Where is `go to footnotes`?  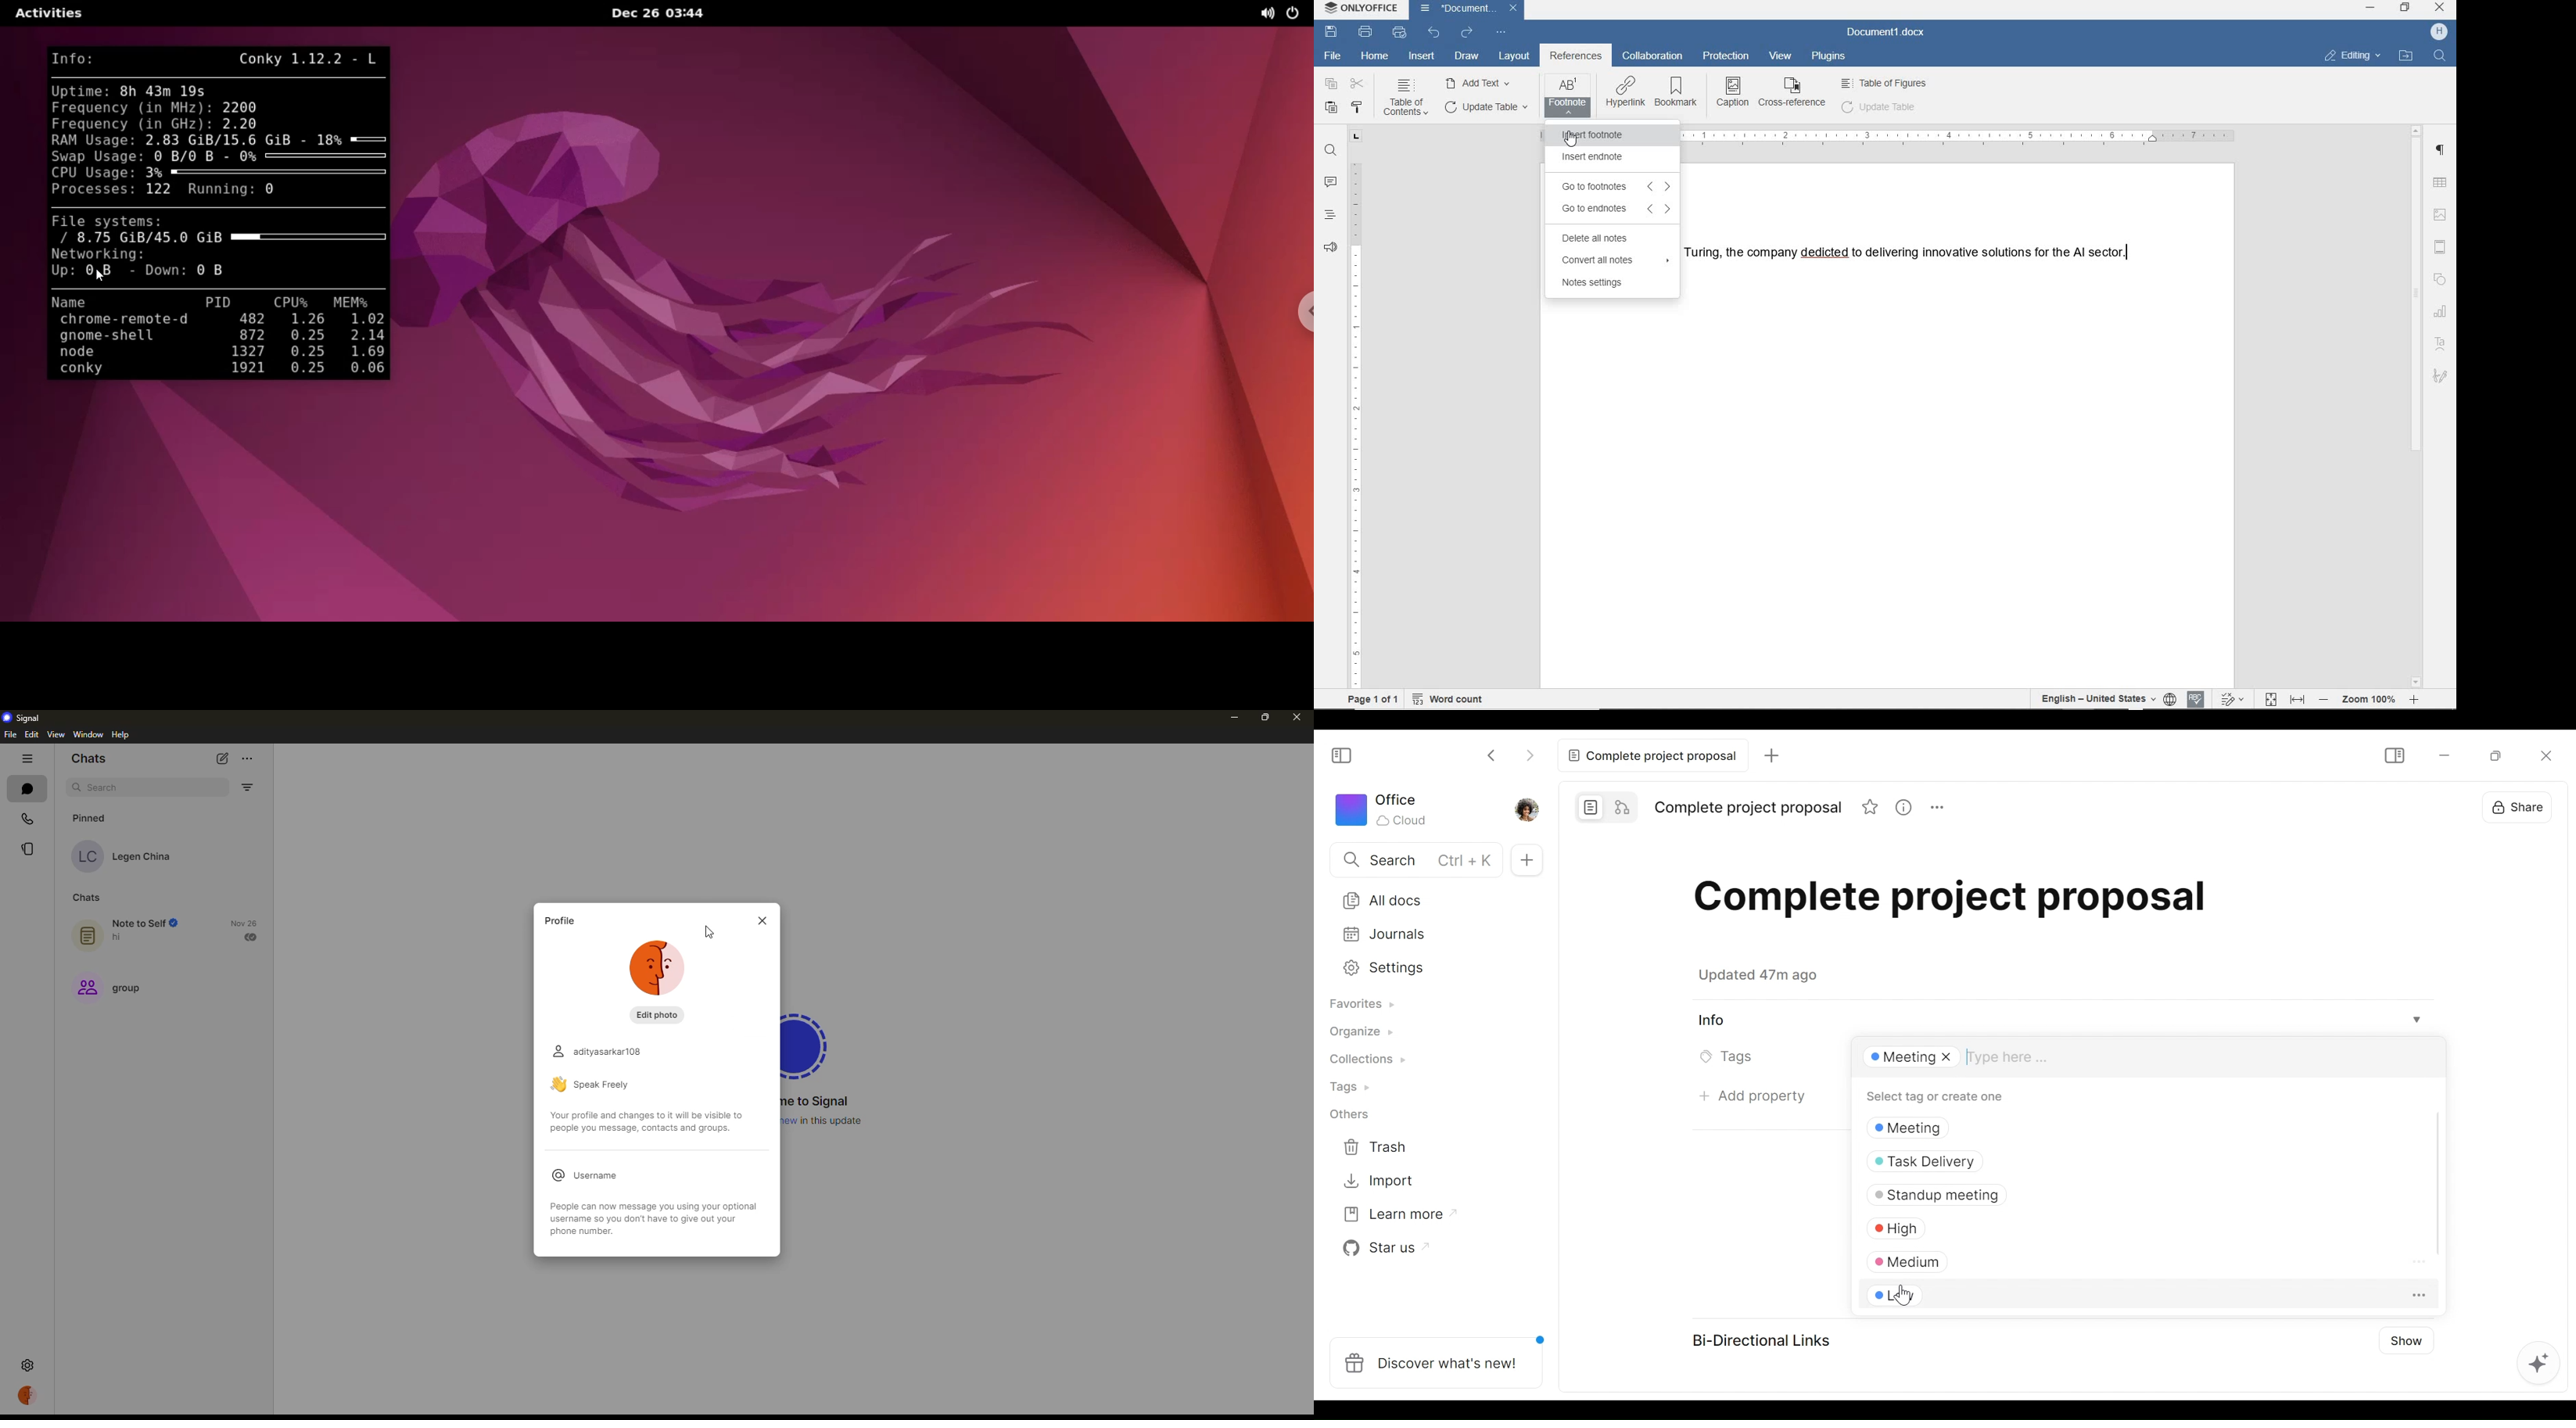
go to footnotes is located at coordinates (1612, 185).